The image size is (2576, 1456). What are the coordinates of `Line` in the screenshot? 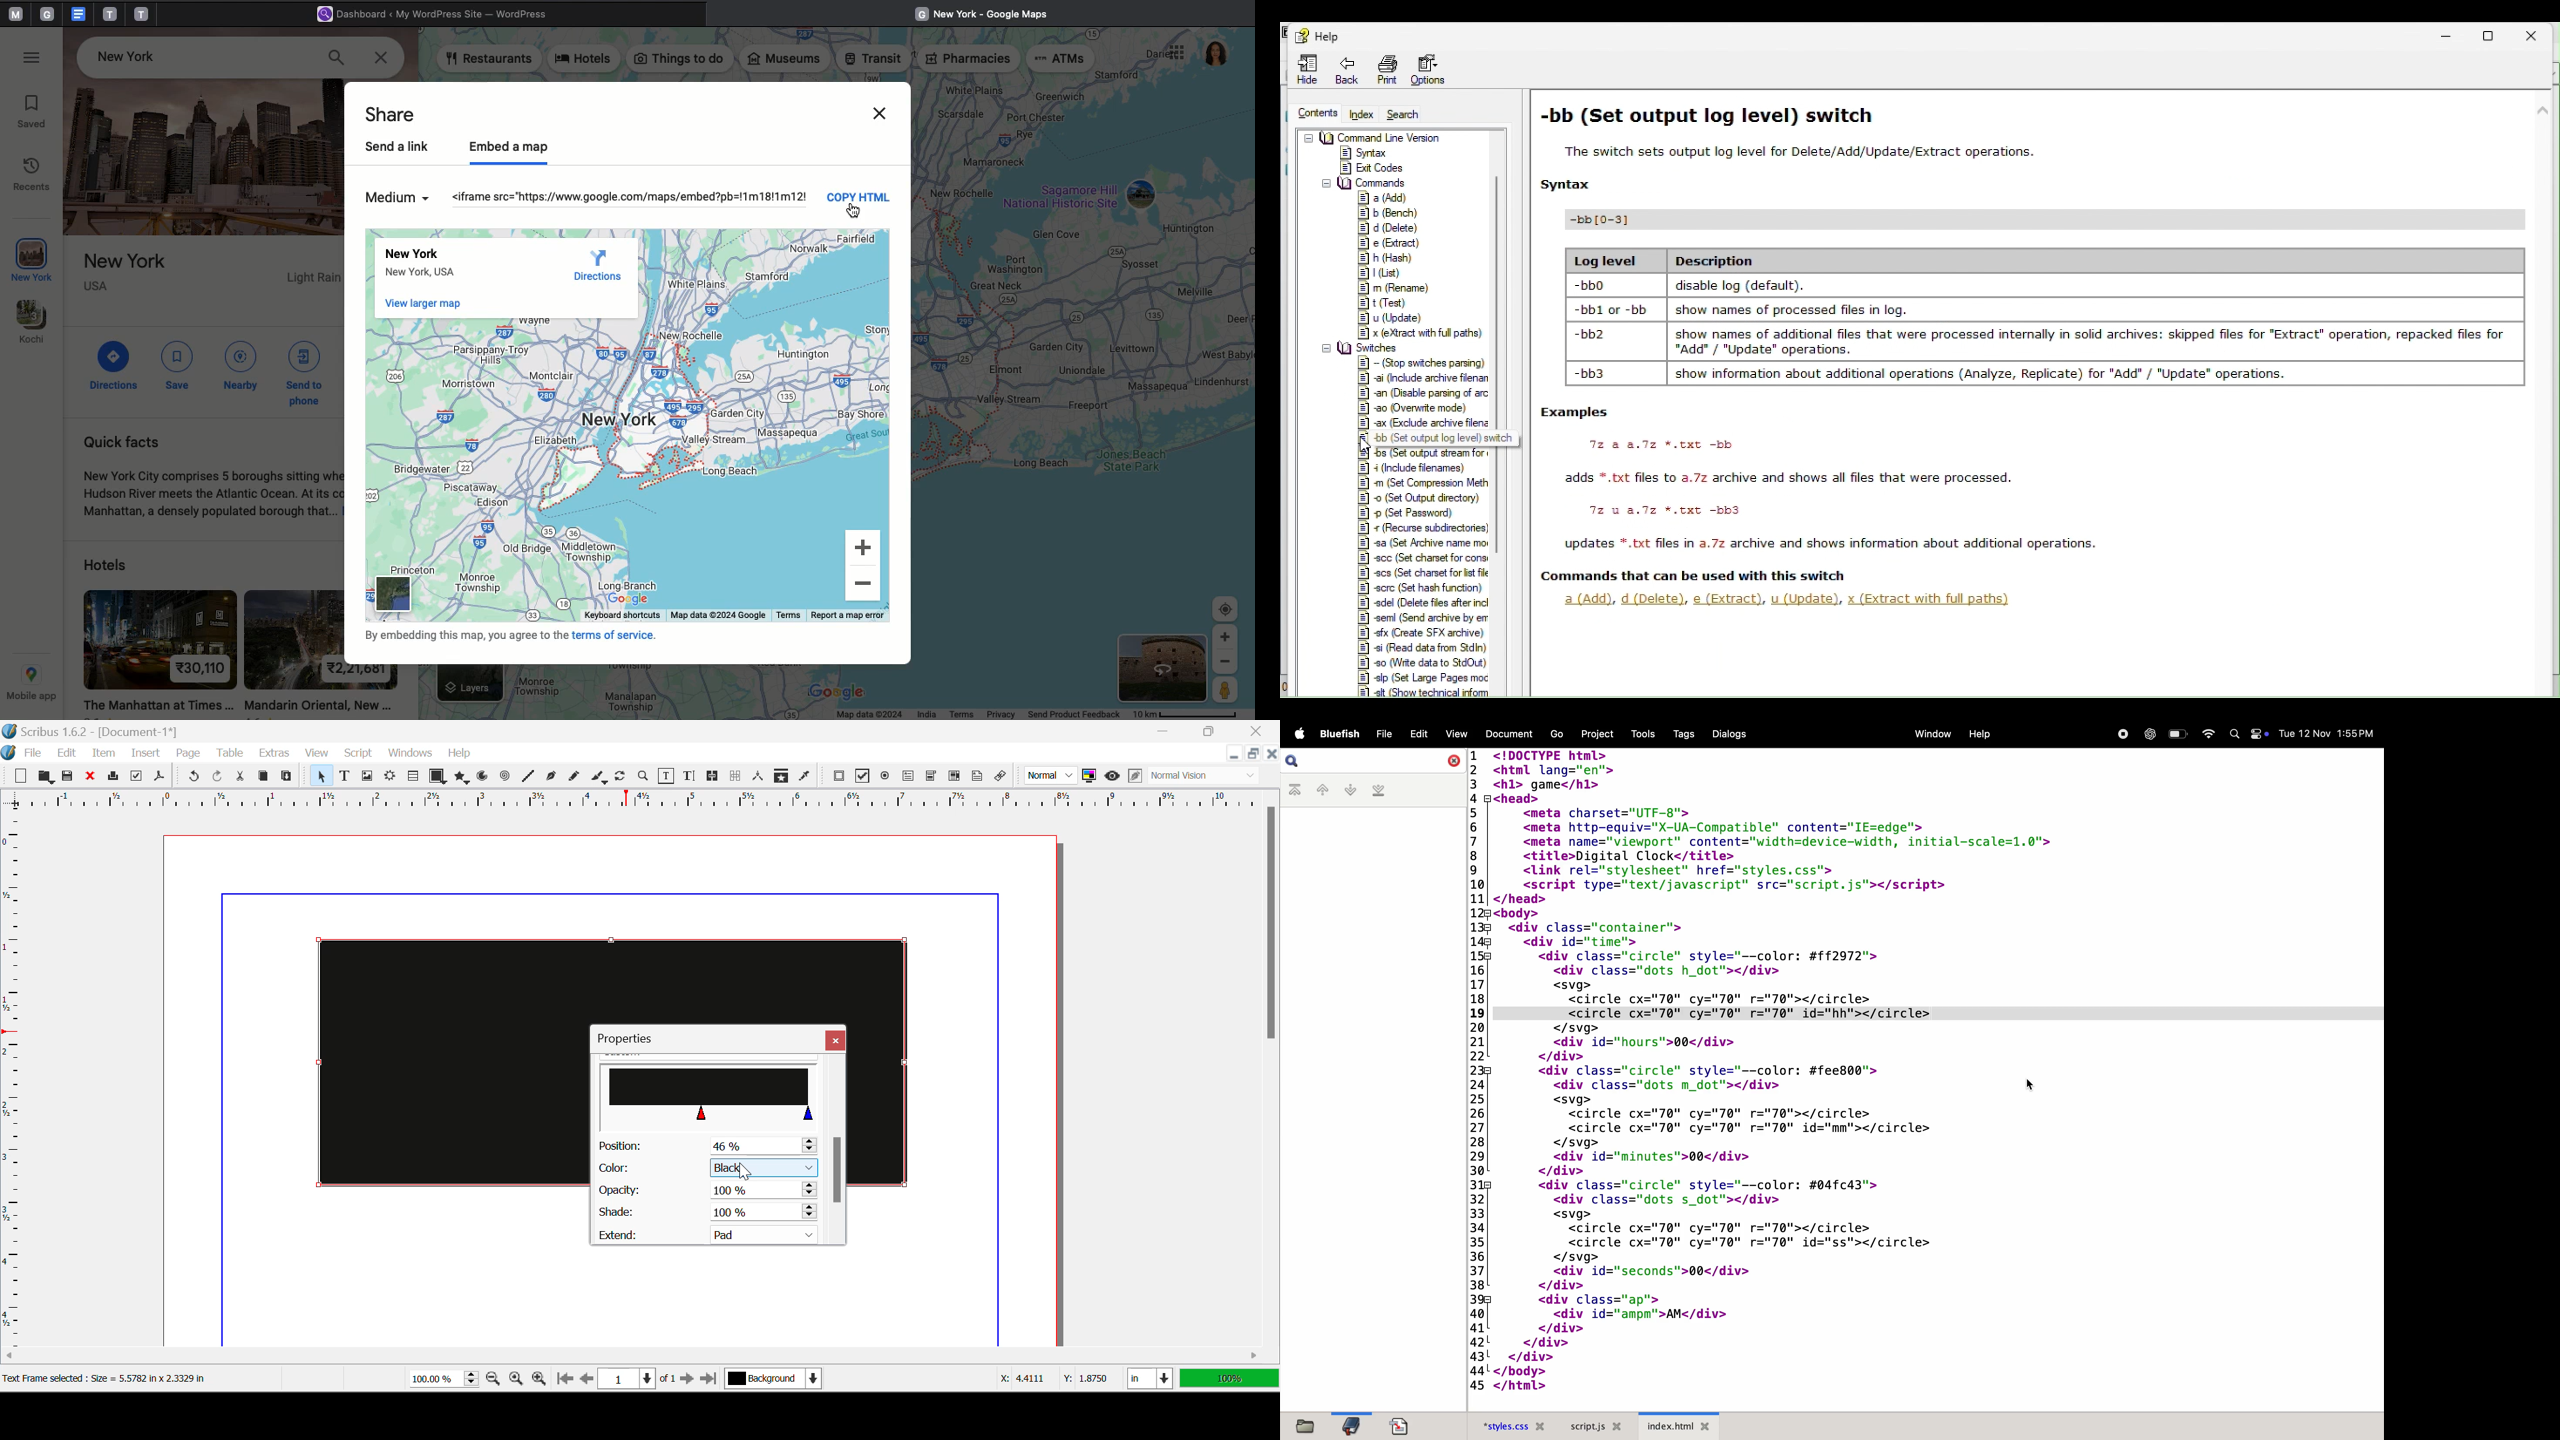 It's located at (528, 777).